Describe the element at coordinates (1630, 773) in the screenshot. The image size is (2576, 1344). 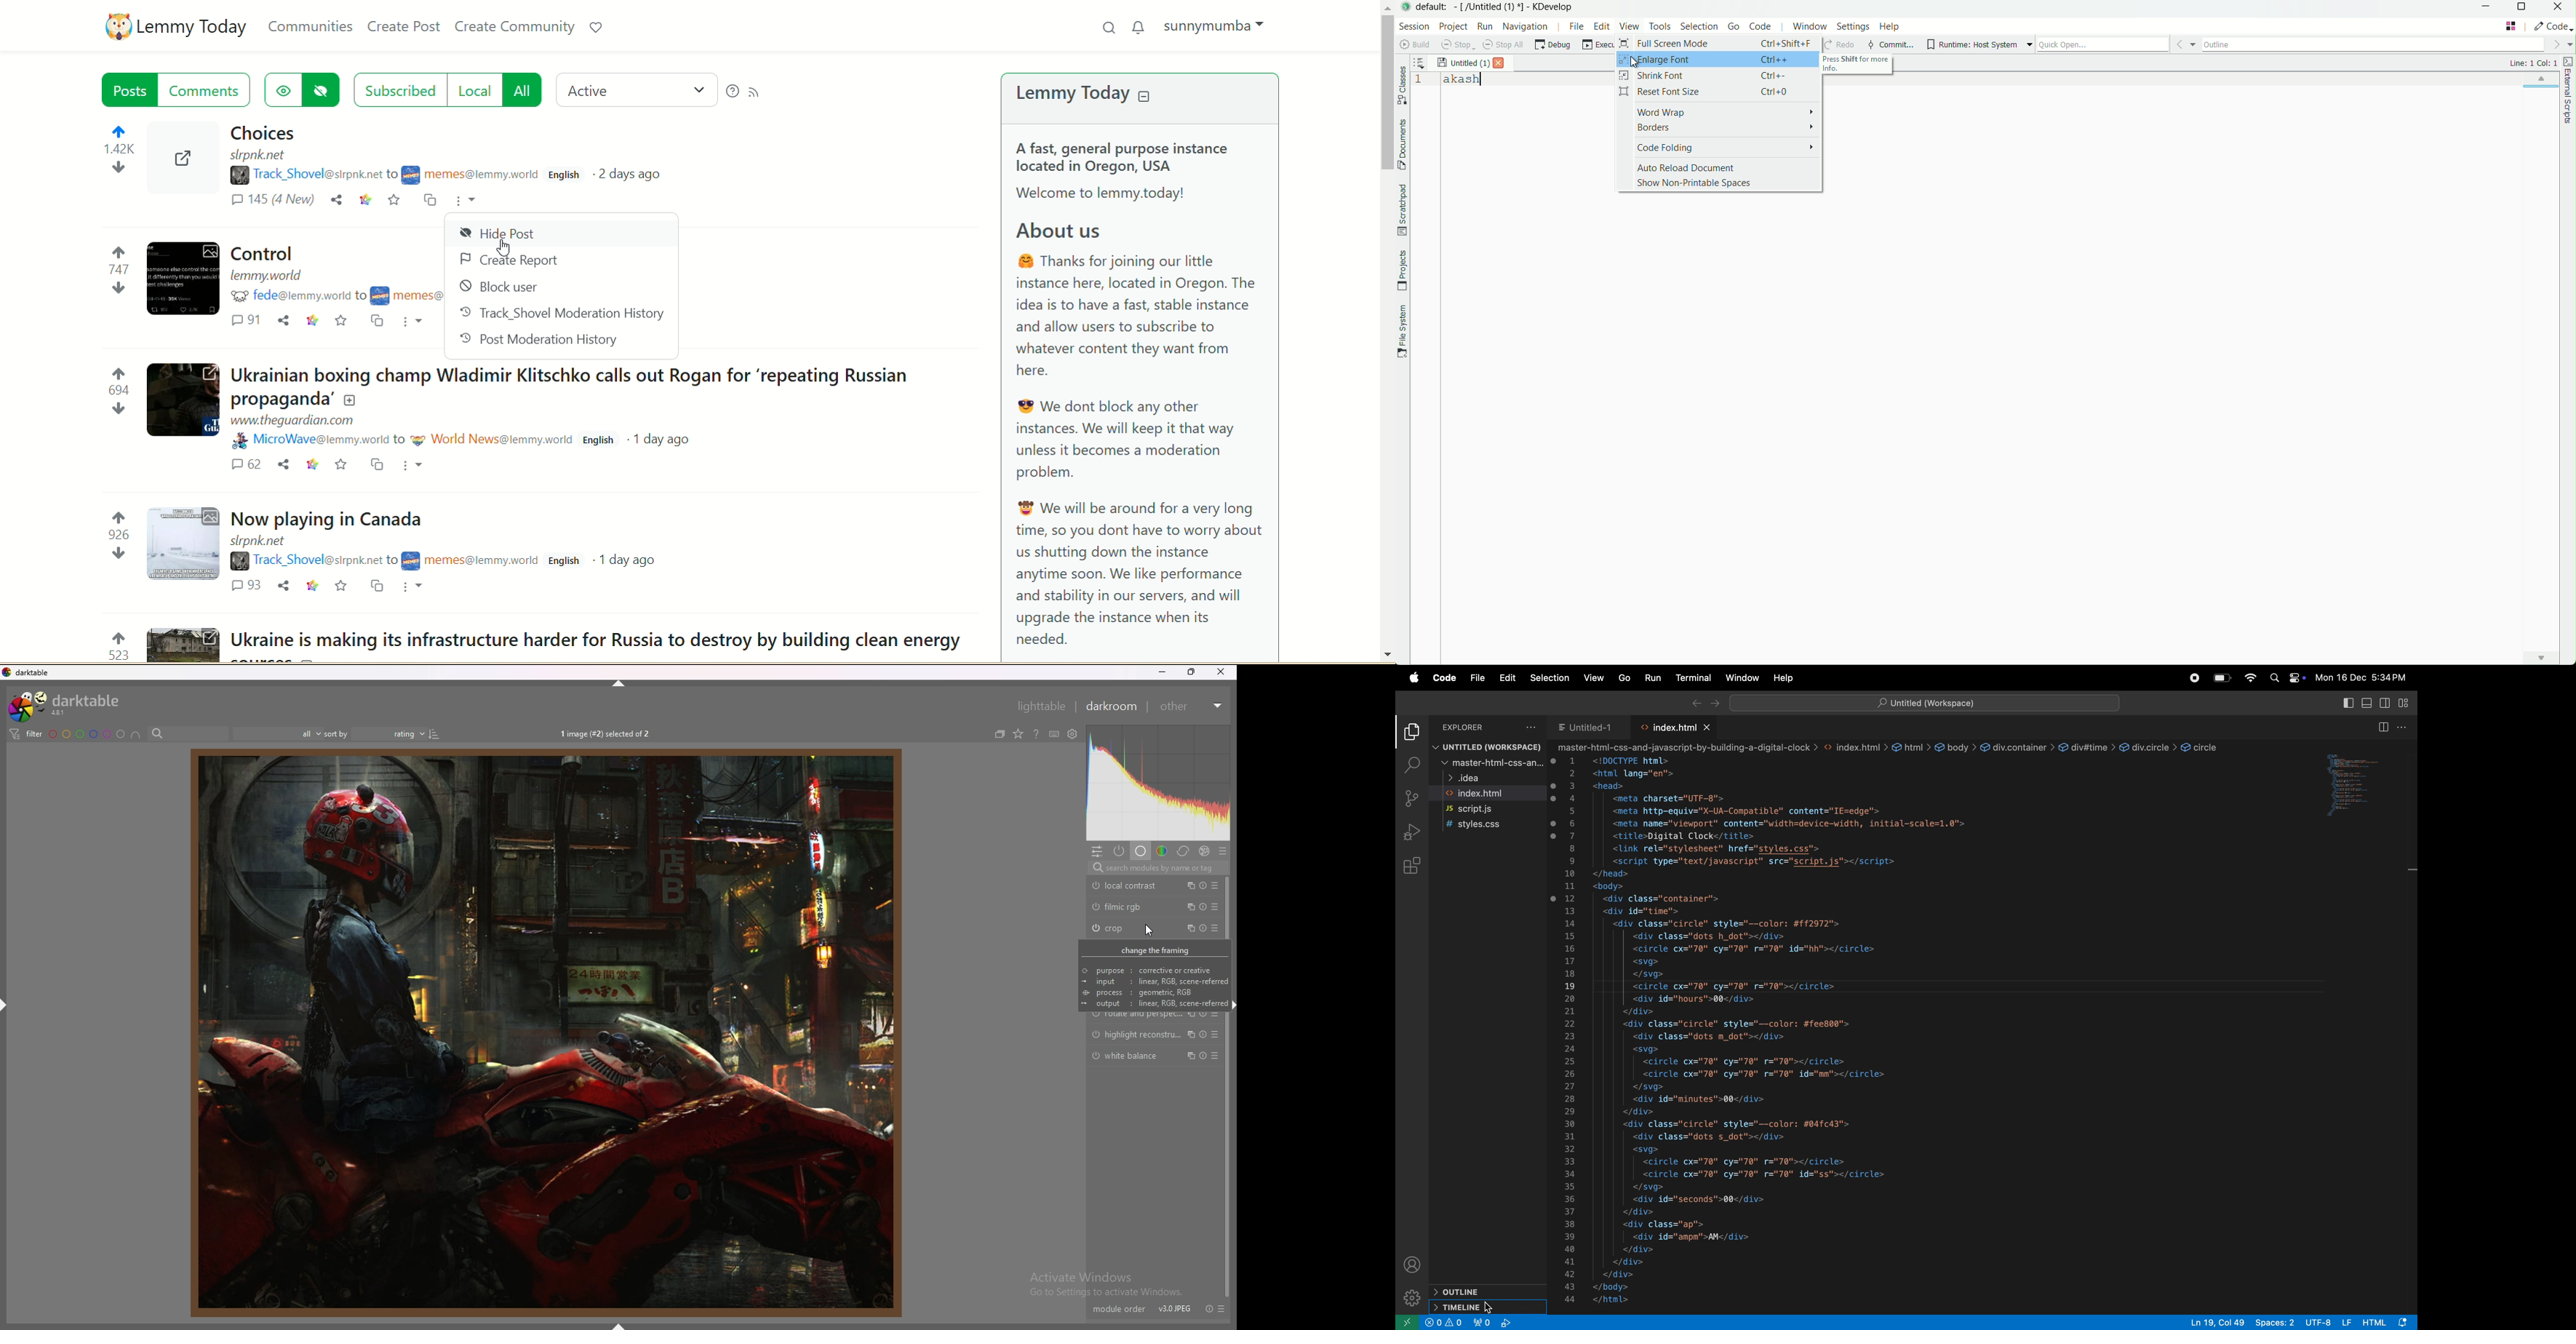
I see `<html lang="en">` at that location.